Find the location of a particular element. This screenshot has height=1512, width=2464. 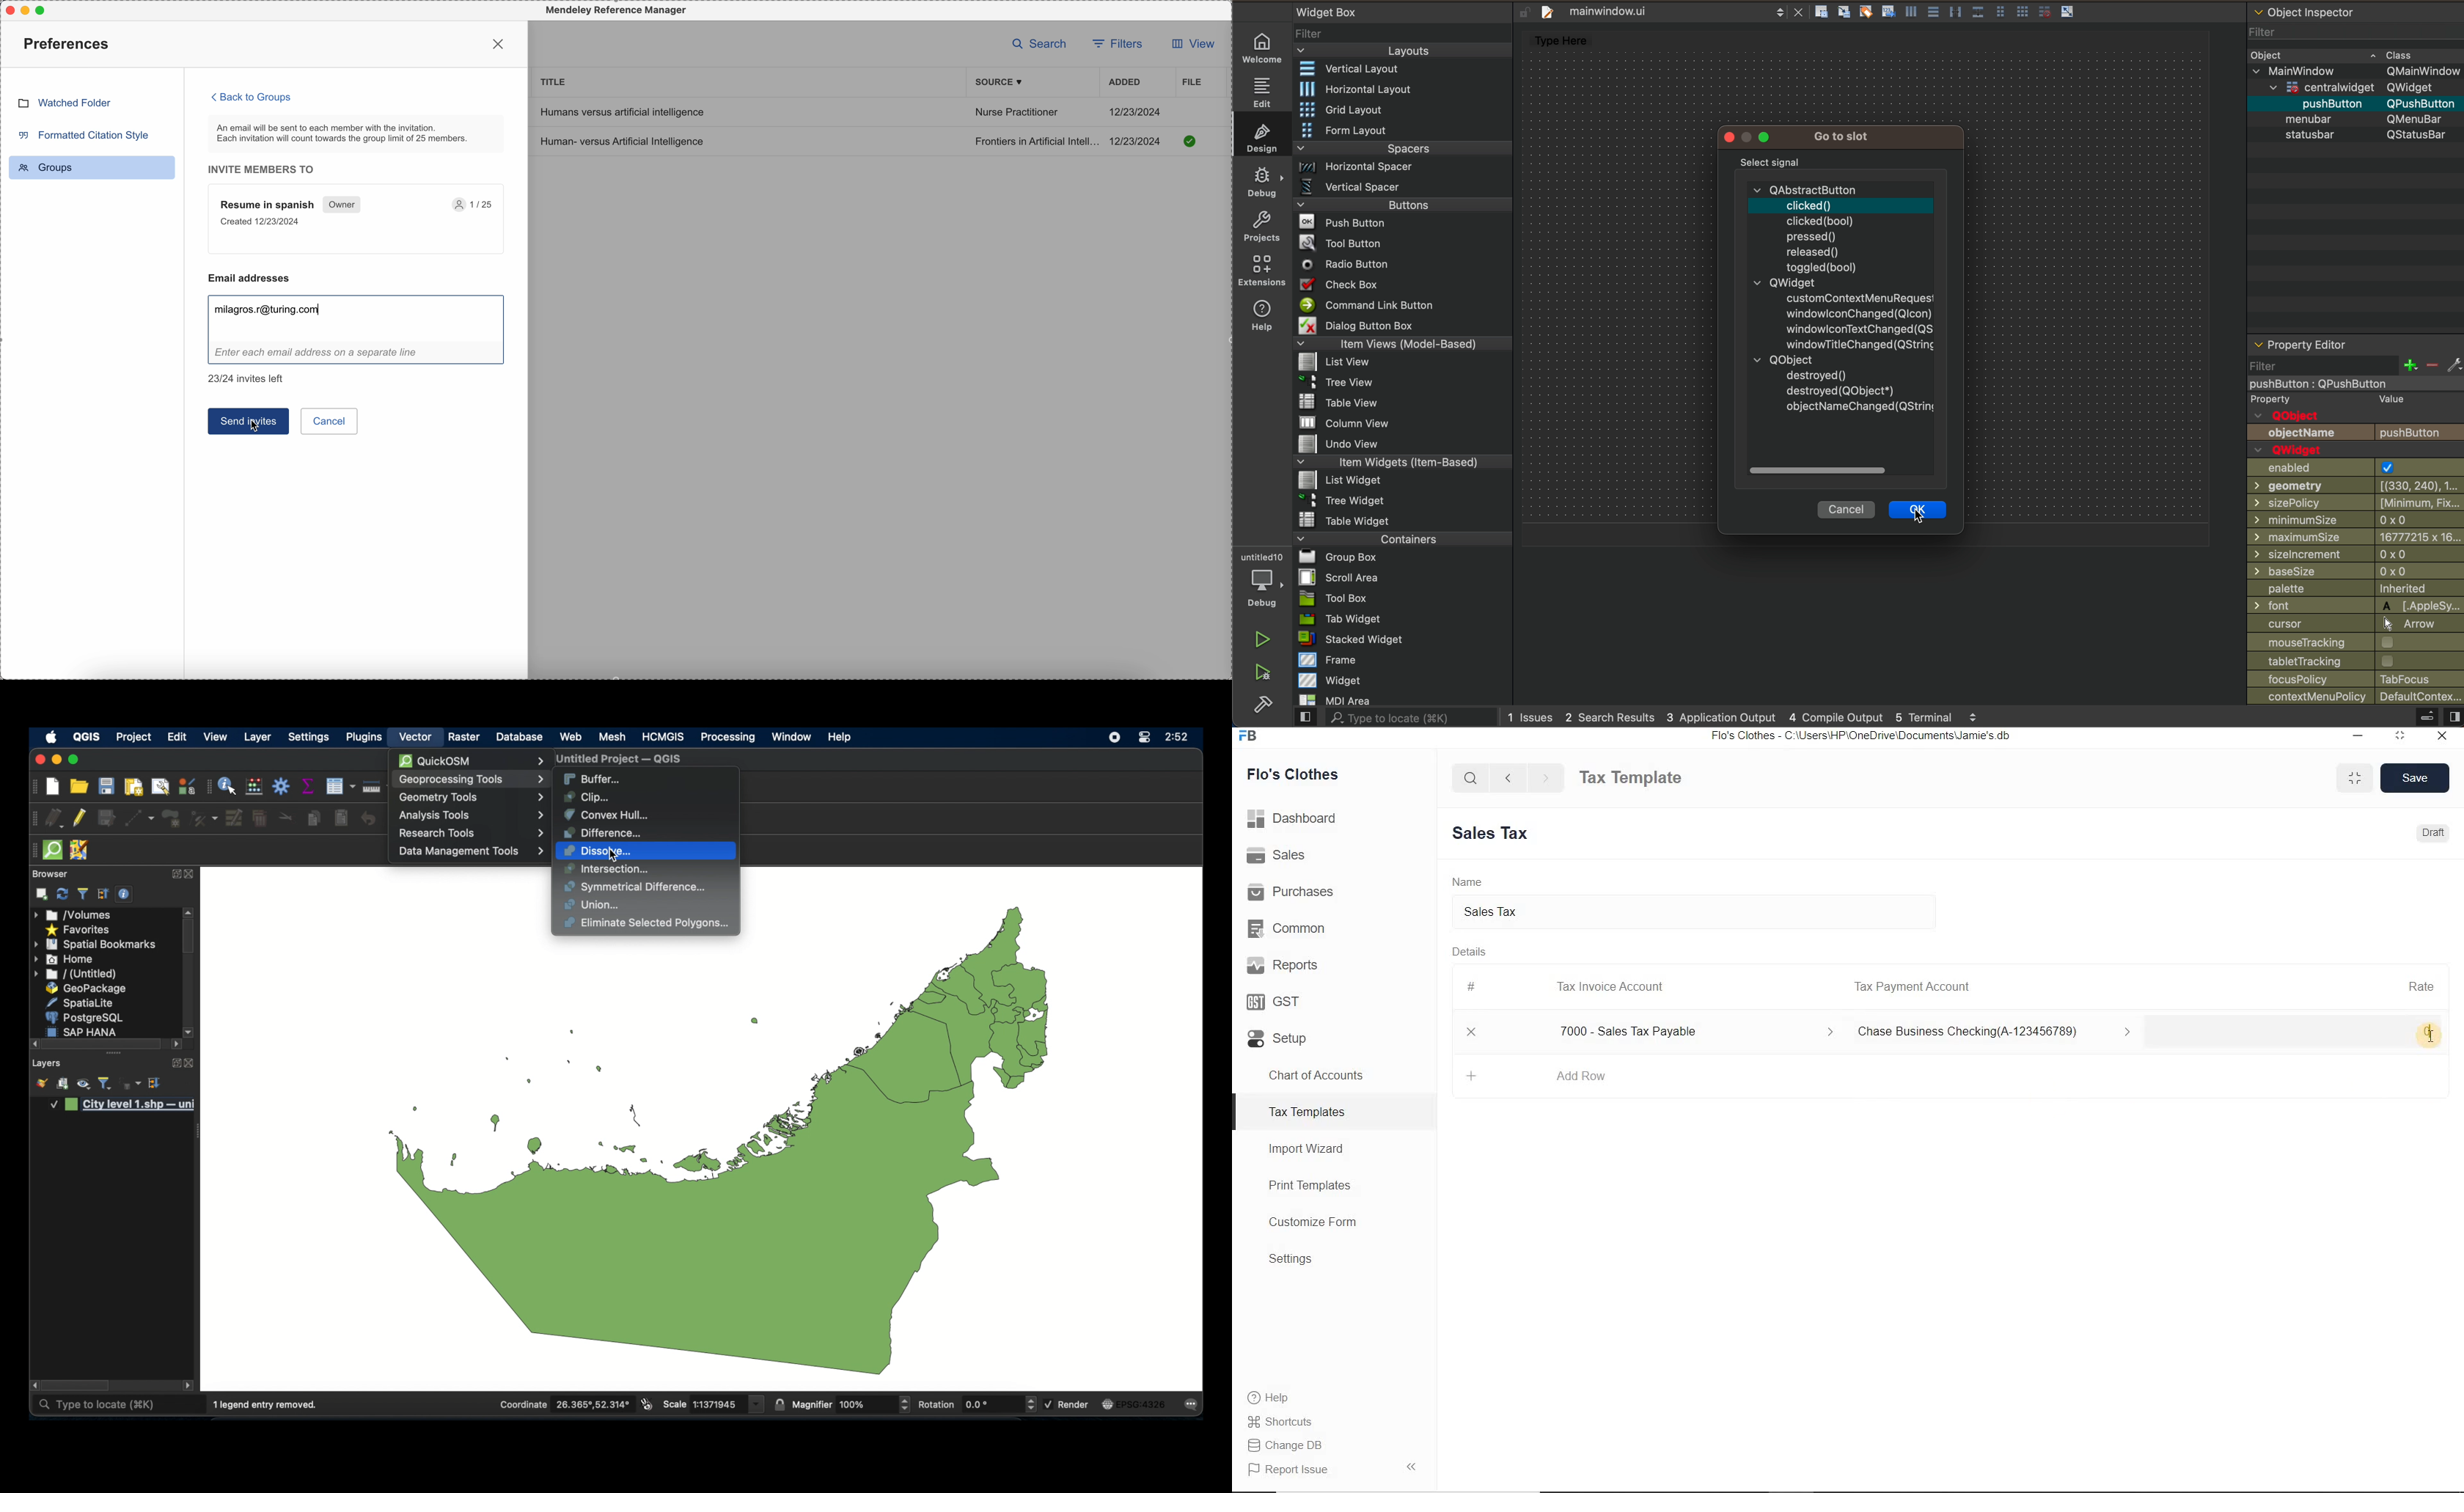

quick osm is located at coordinates (52, 850).